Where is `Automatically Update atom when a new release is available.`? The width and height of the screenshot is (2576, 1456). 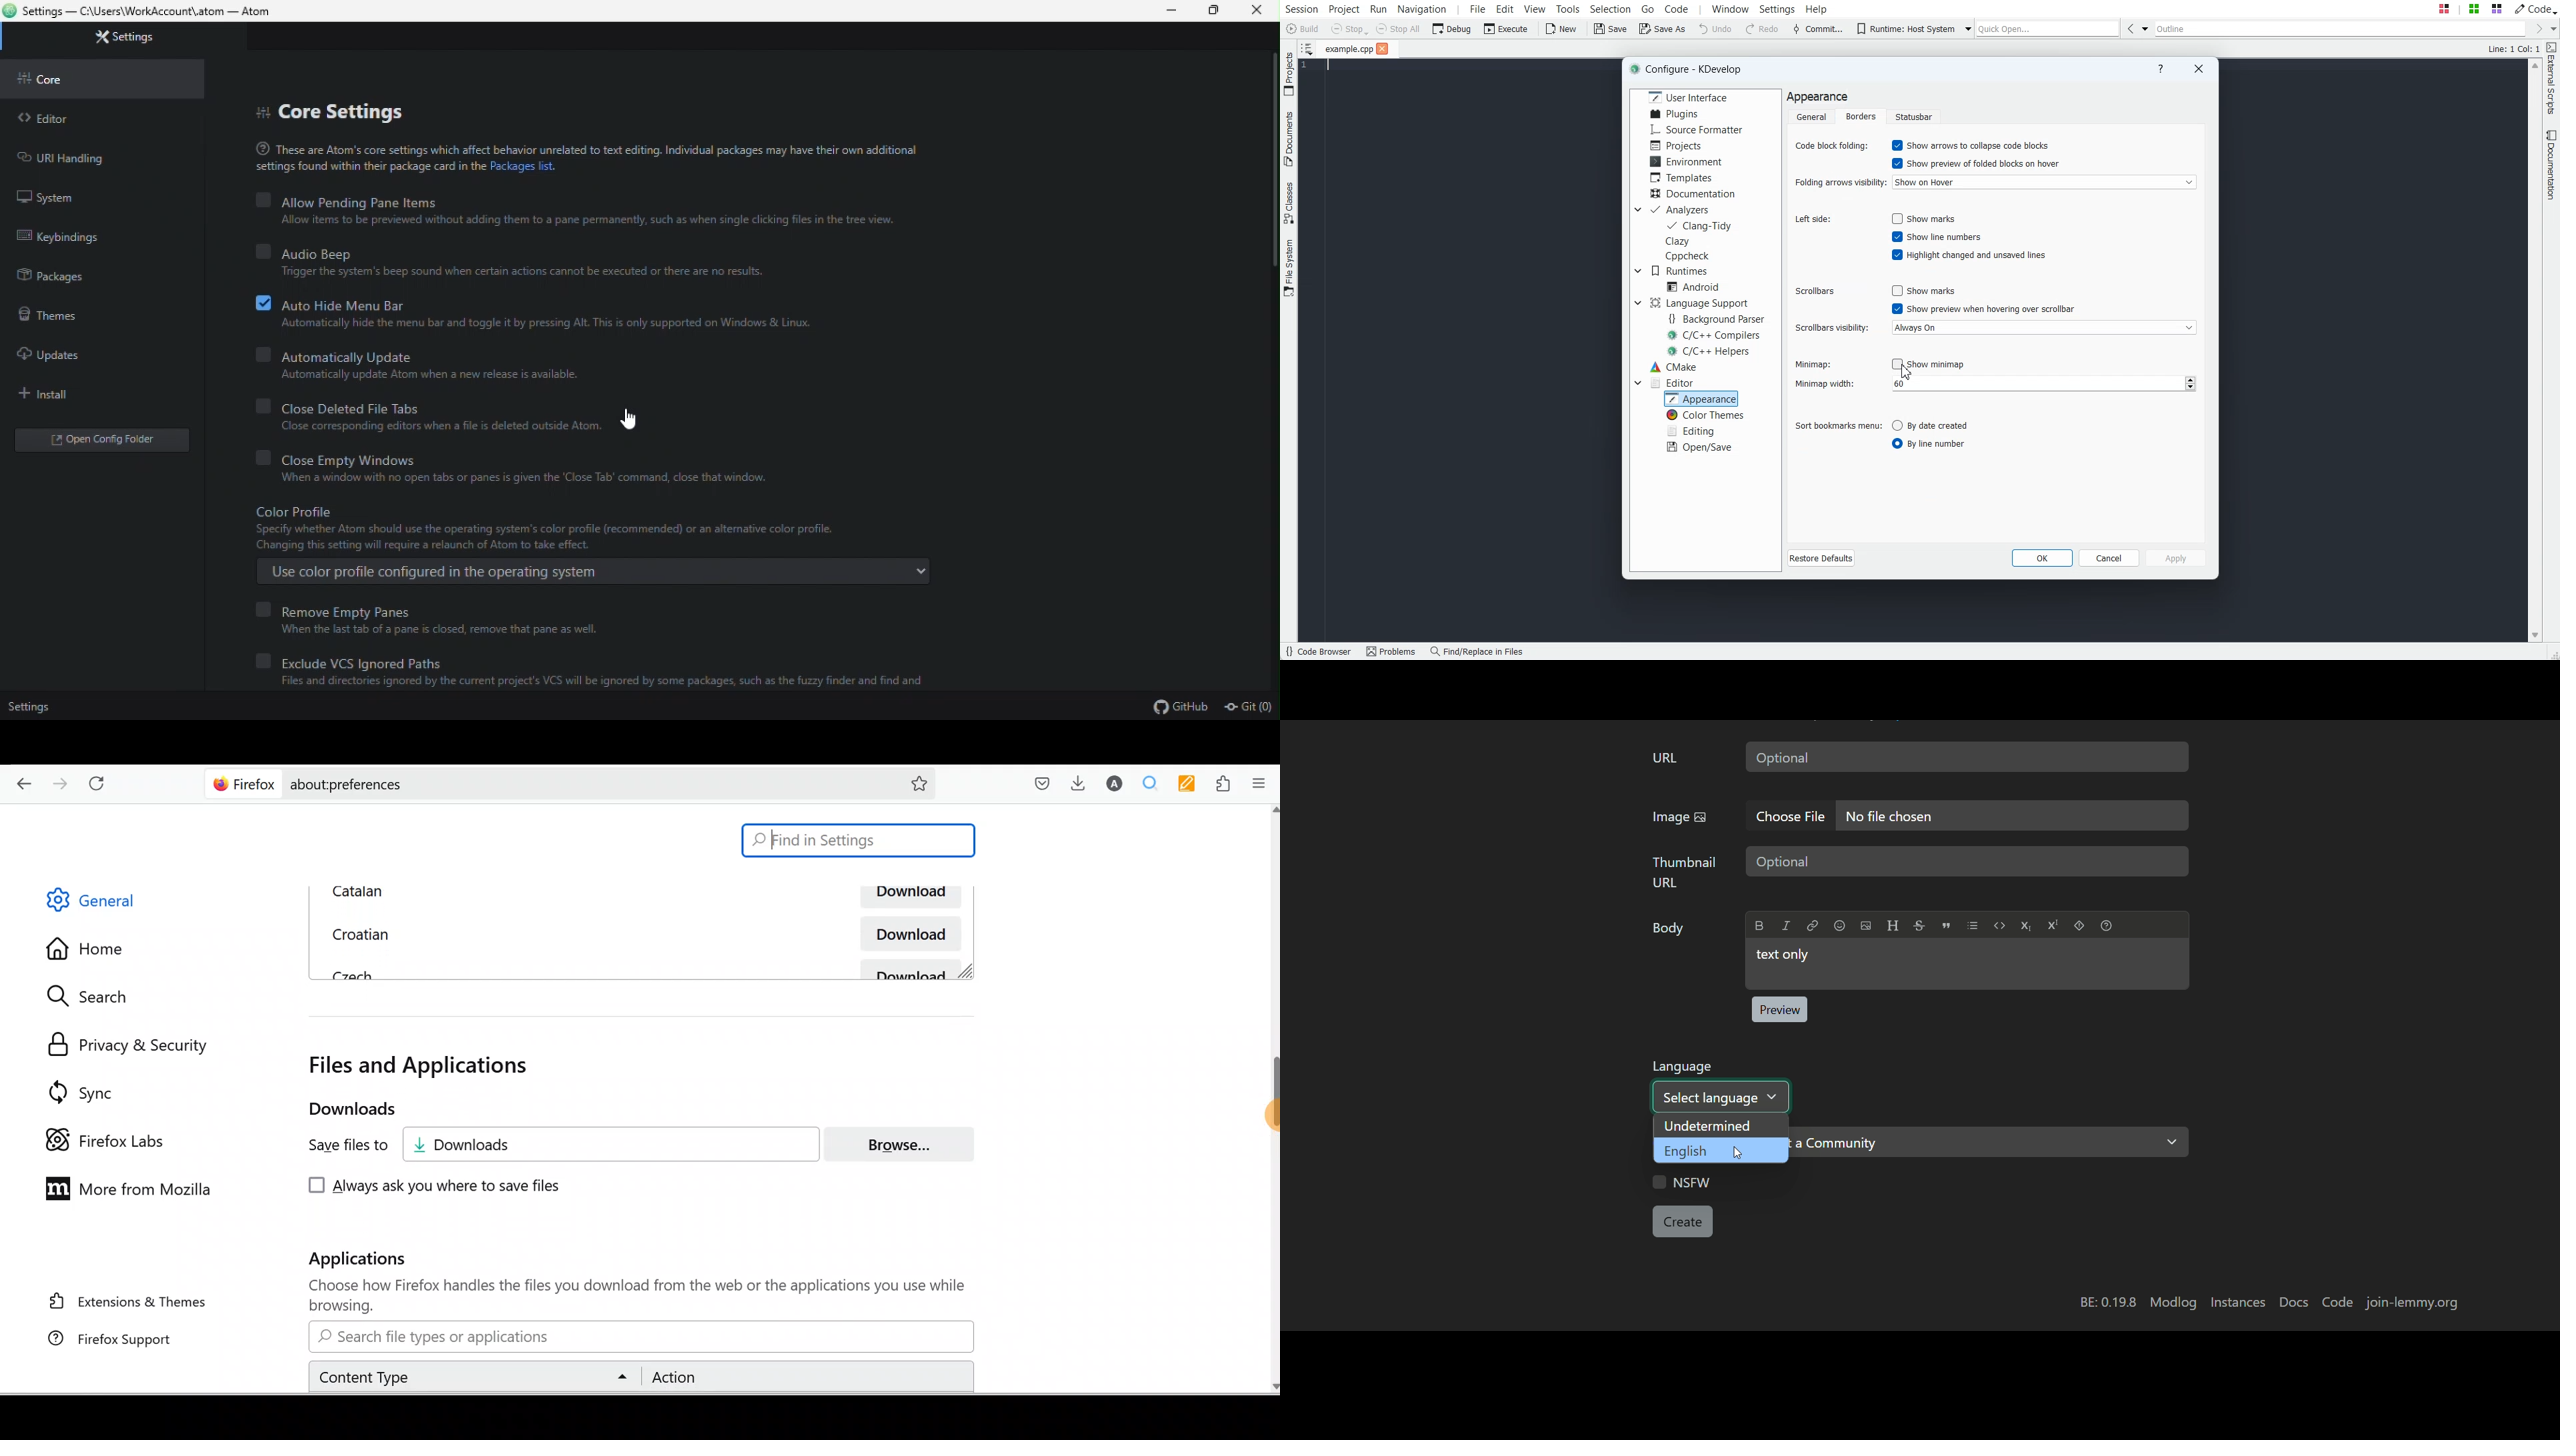 Automatically Update atom when a new release is available. is located at coordinates (421, 375).